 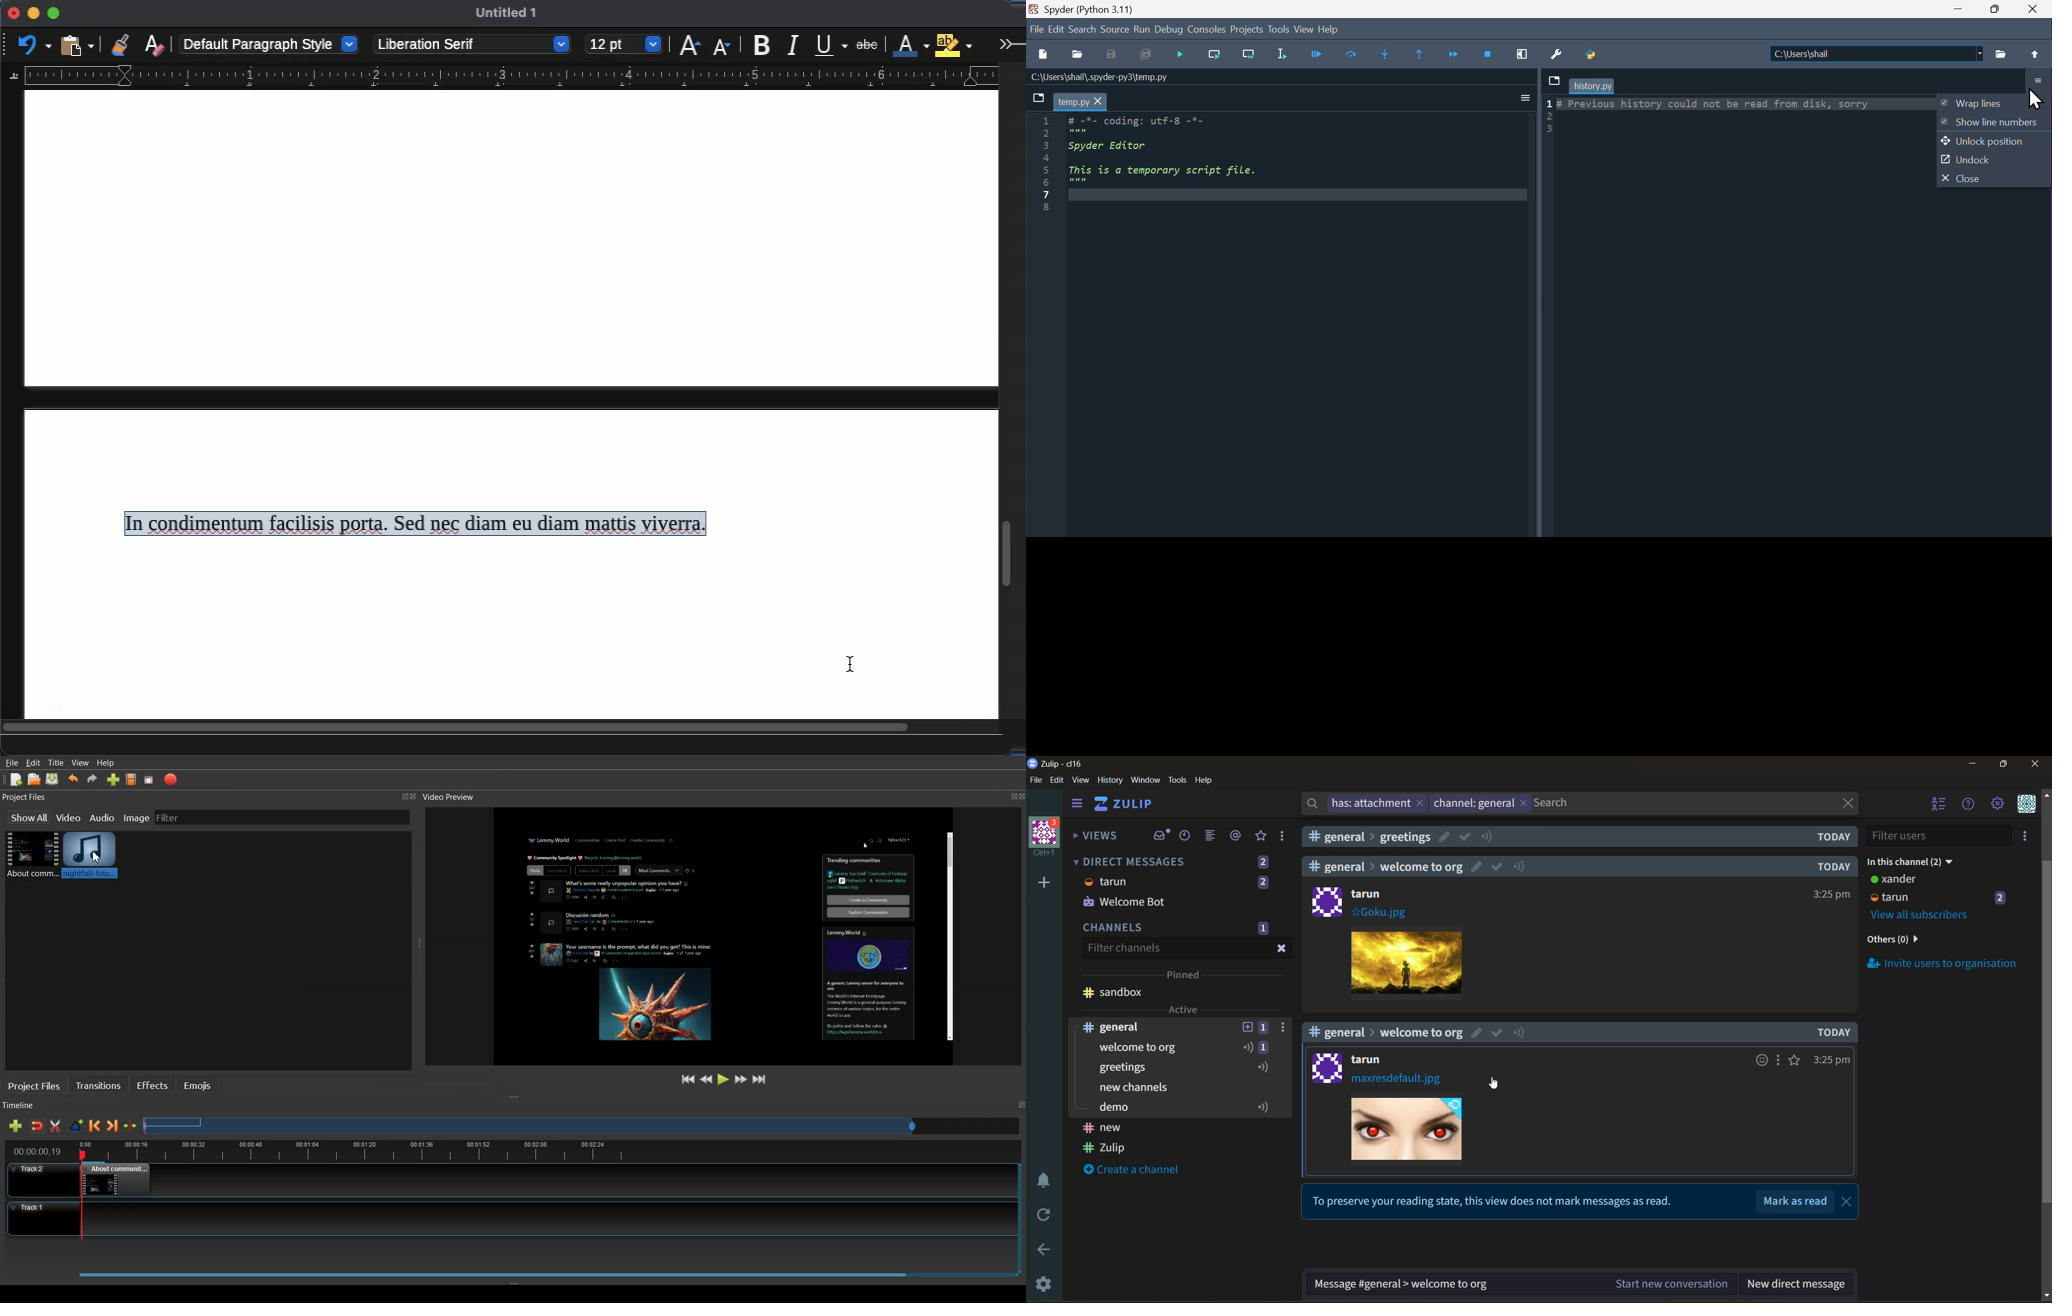 What do you see at coordinates (708, 933) in the screenshot?
I see `File Preview` at bounding box center [708, 933].